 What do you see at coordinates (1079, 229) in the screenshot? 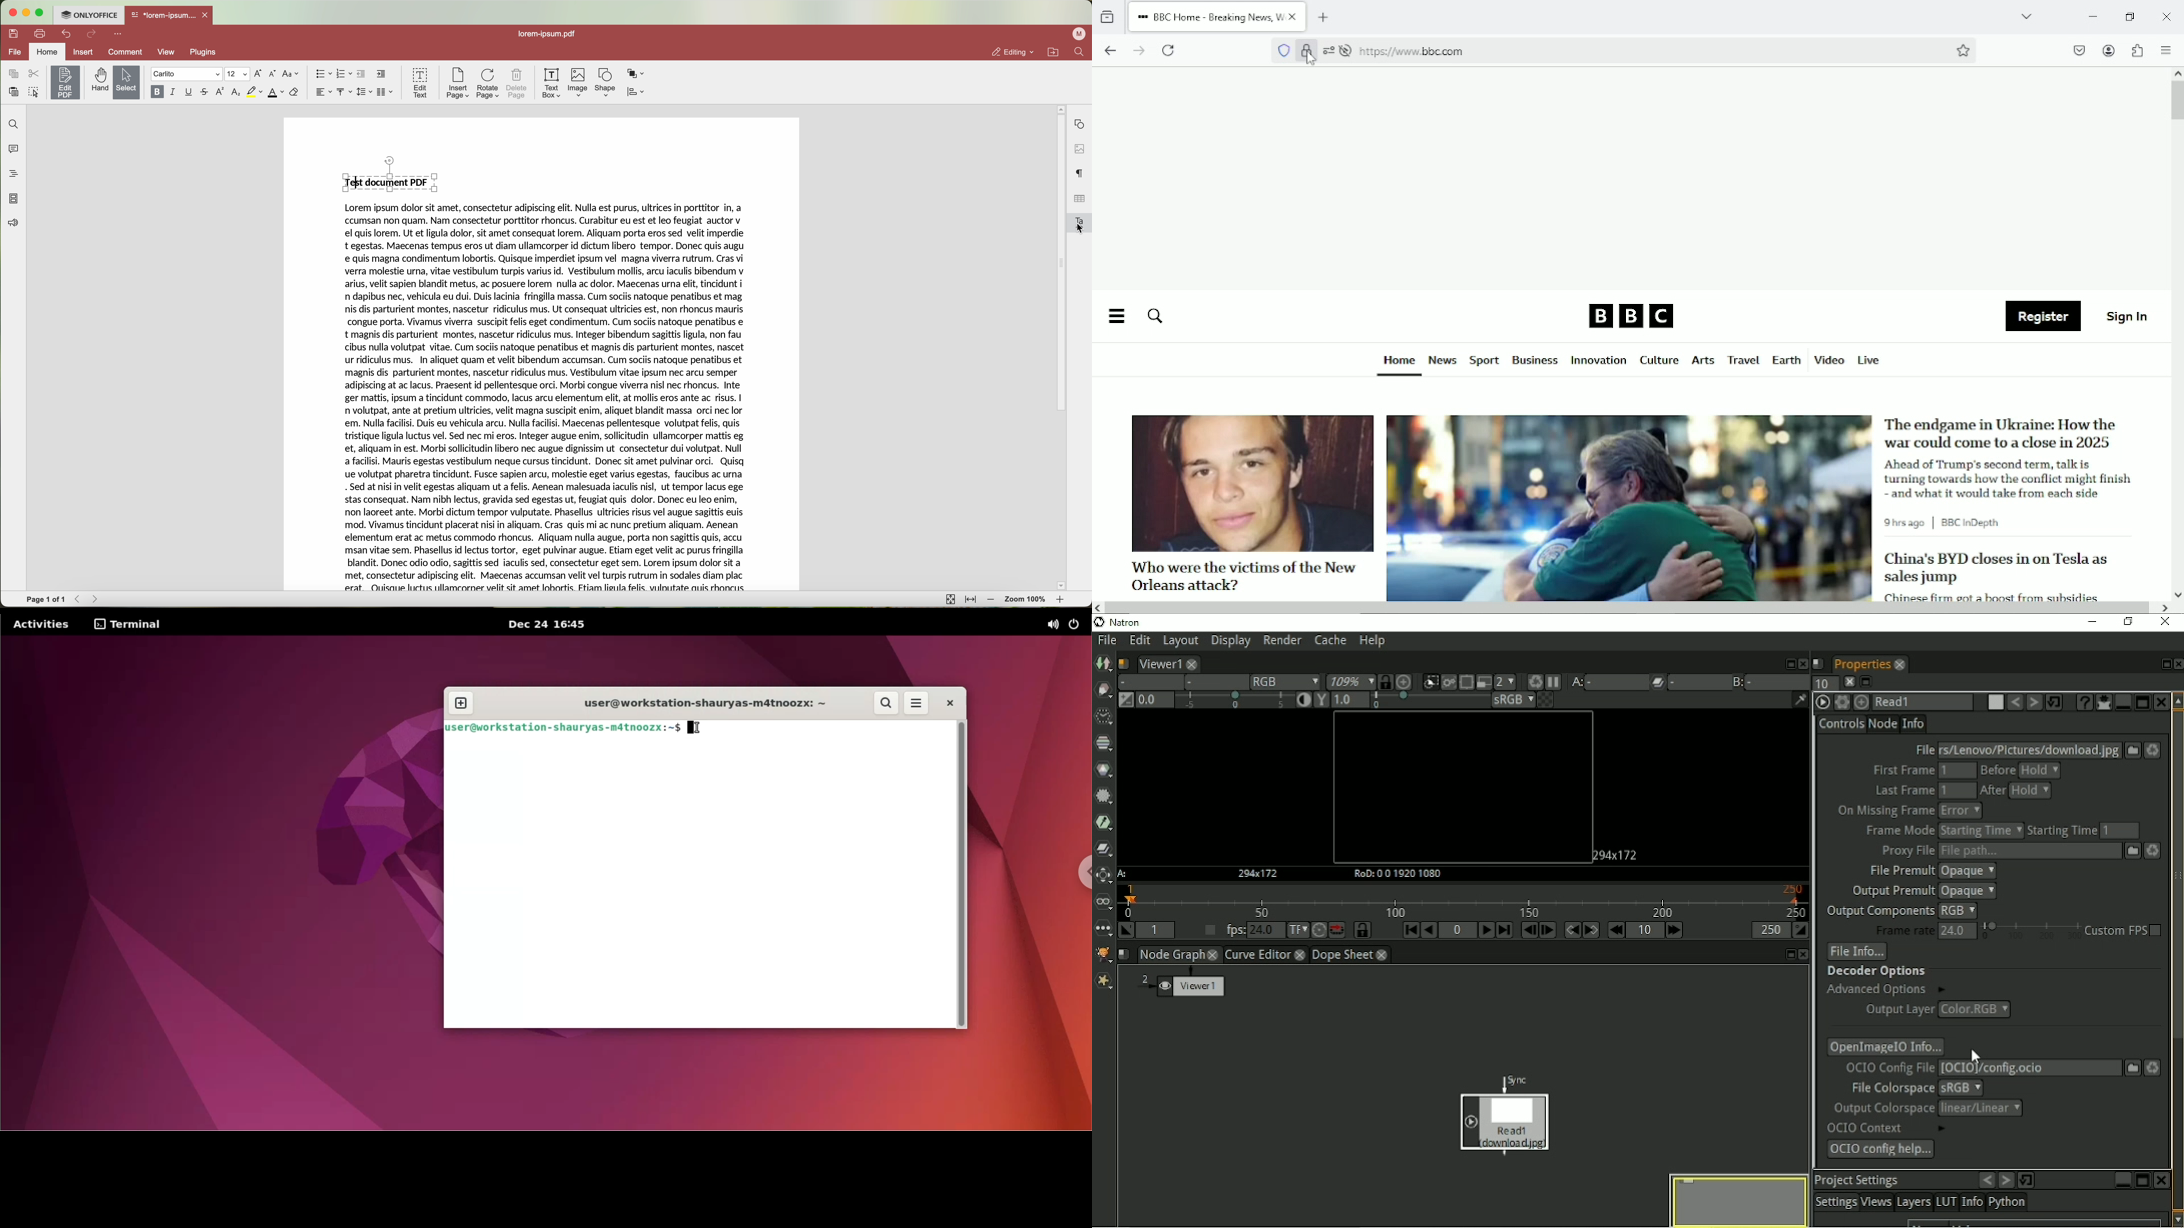
I see `cursor` at bounding box center [1079, 229].